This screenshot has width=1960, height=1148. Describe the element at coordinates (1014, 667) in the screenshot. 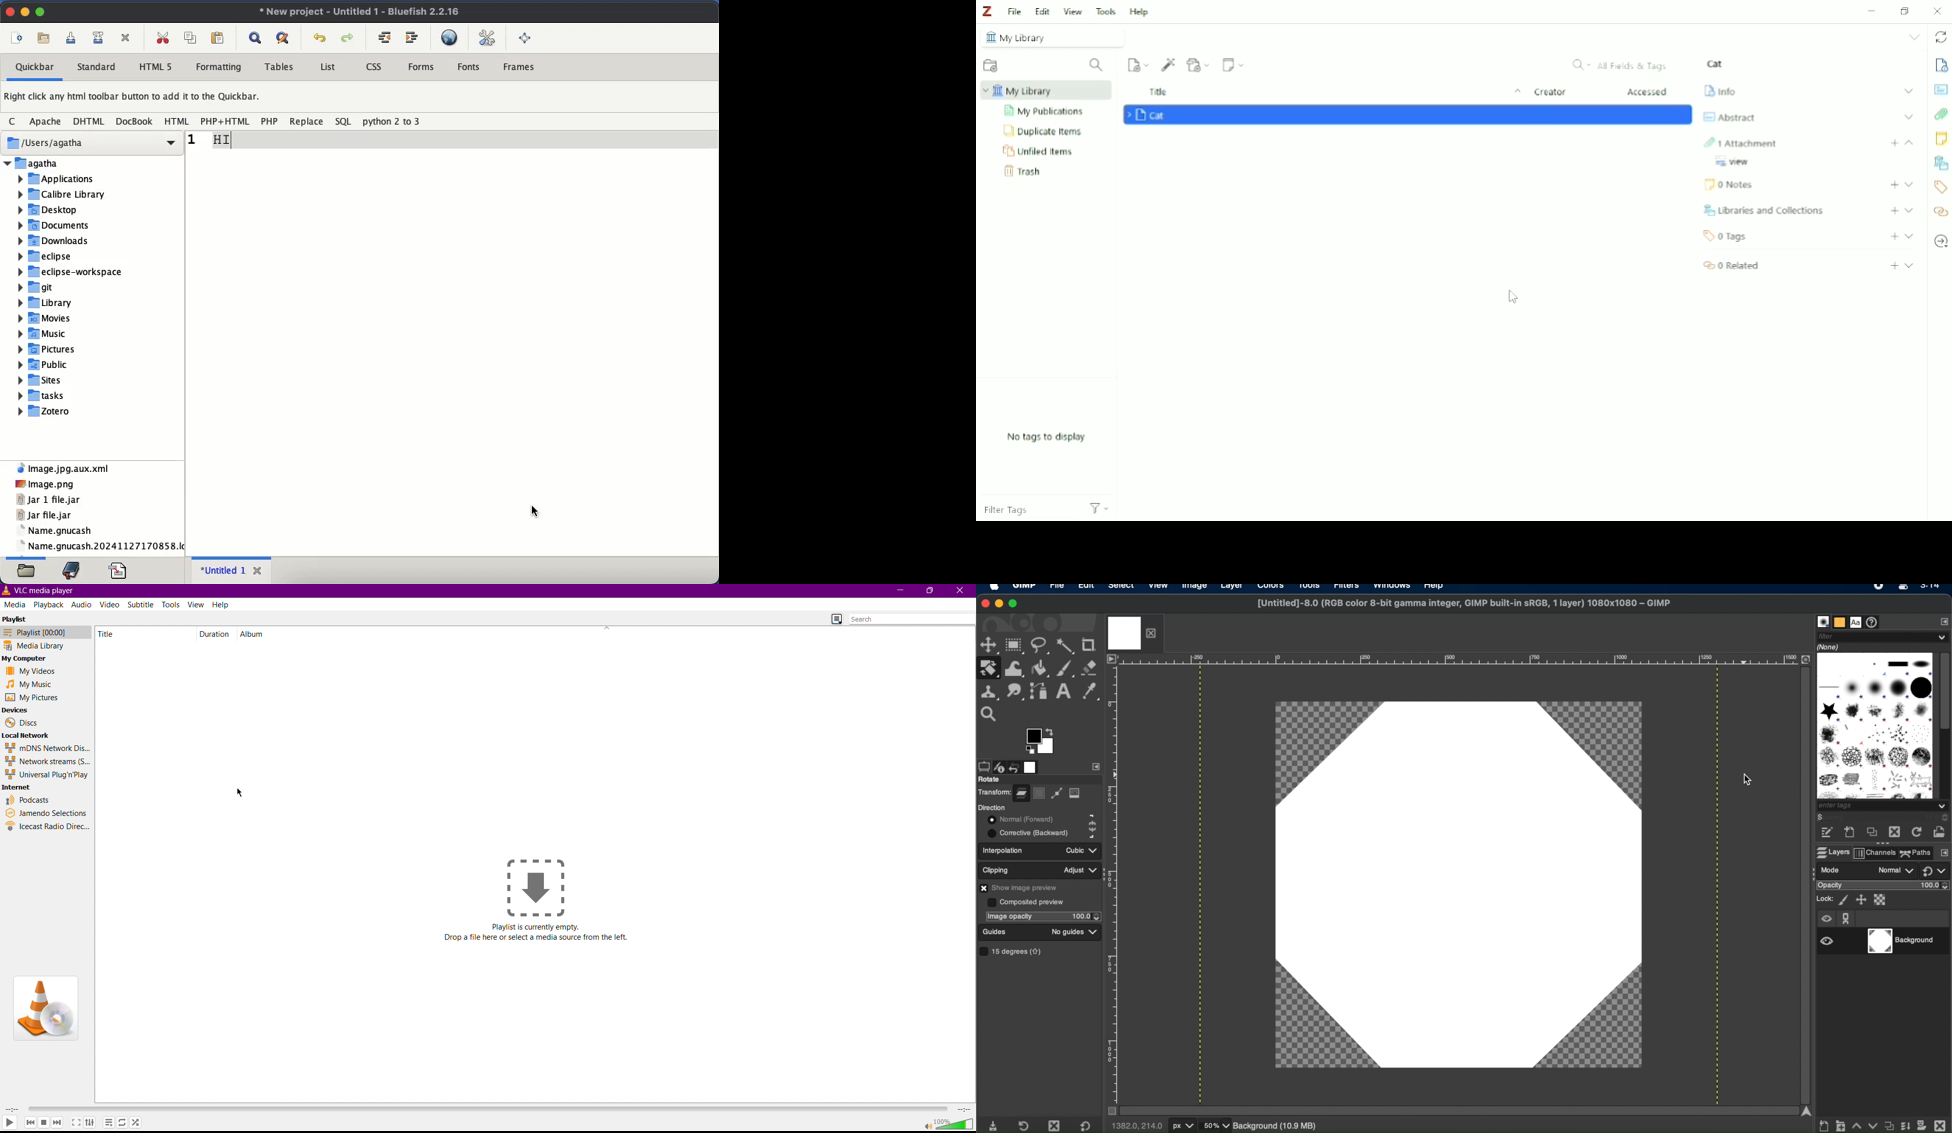

I see `warp transform` at that location.